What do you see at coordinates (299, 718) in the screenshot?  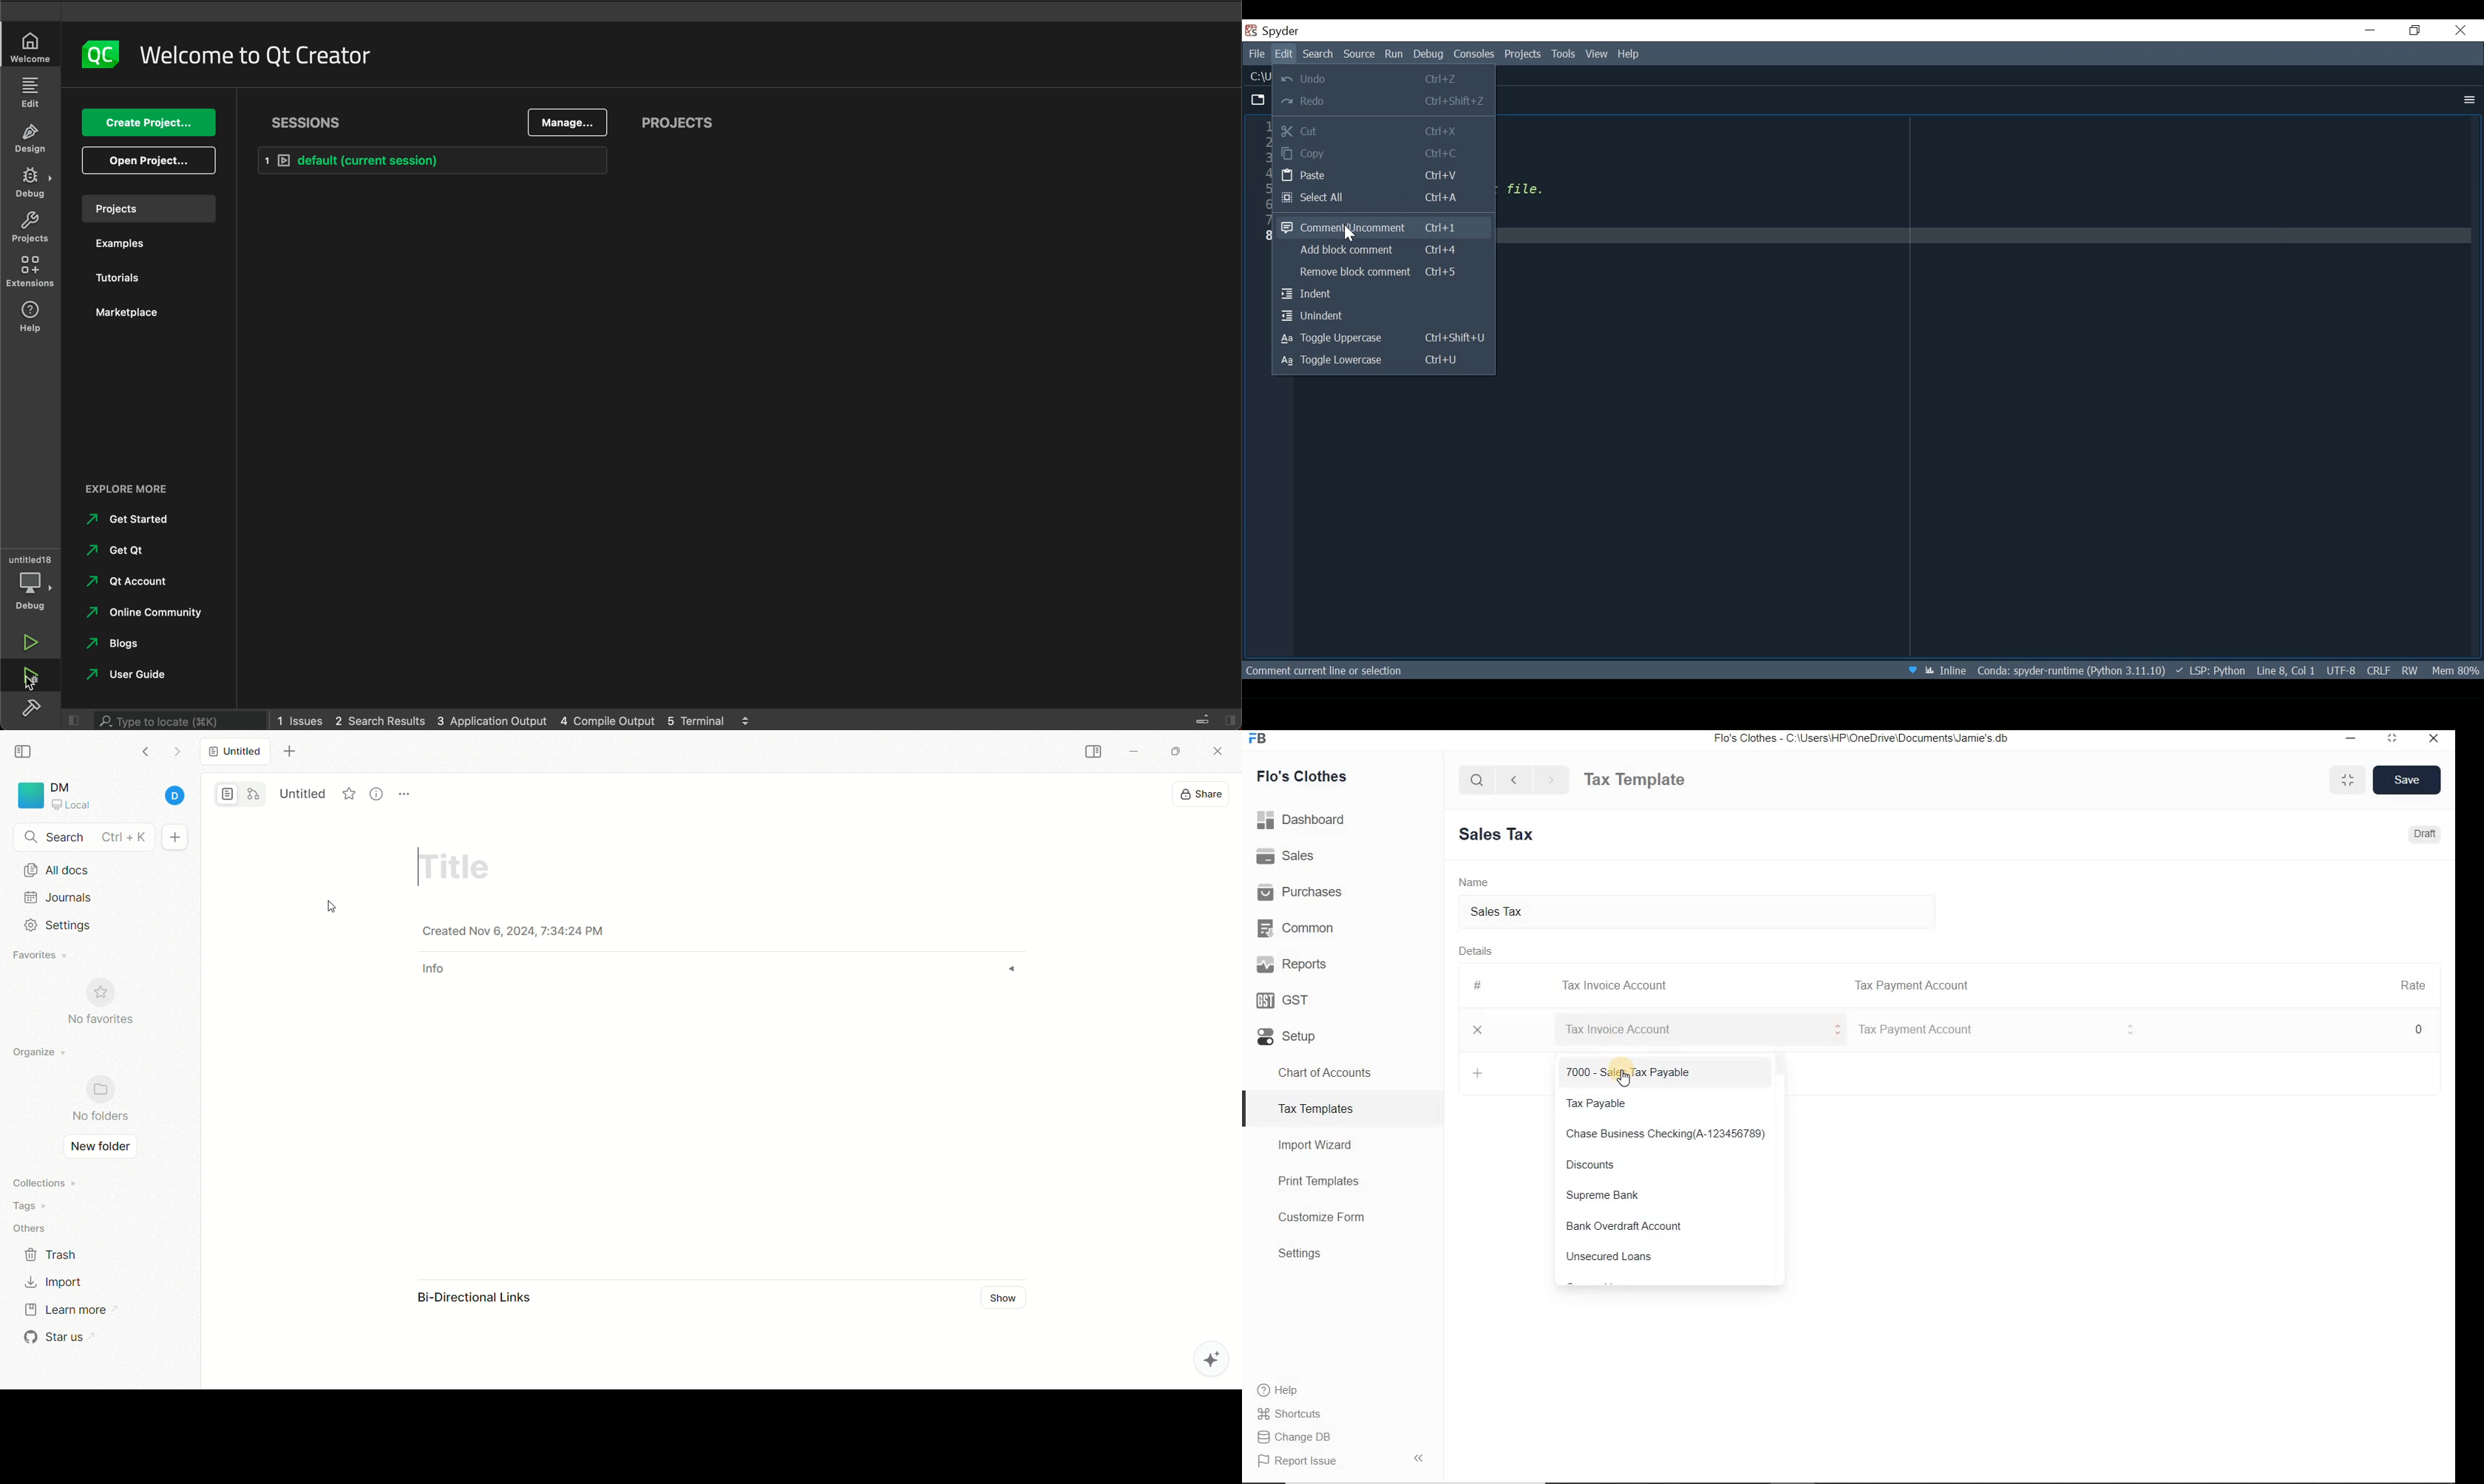 I see `1 issues` at bounding box center [299, 718].